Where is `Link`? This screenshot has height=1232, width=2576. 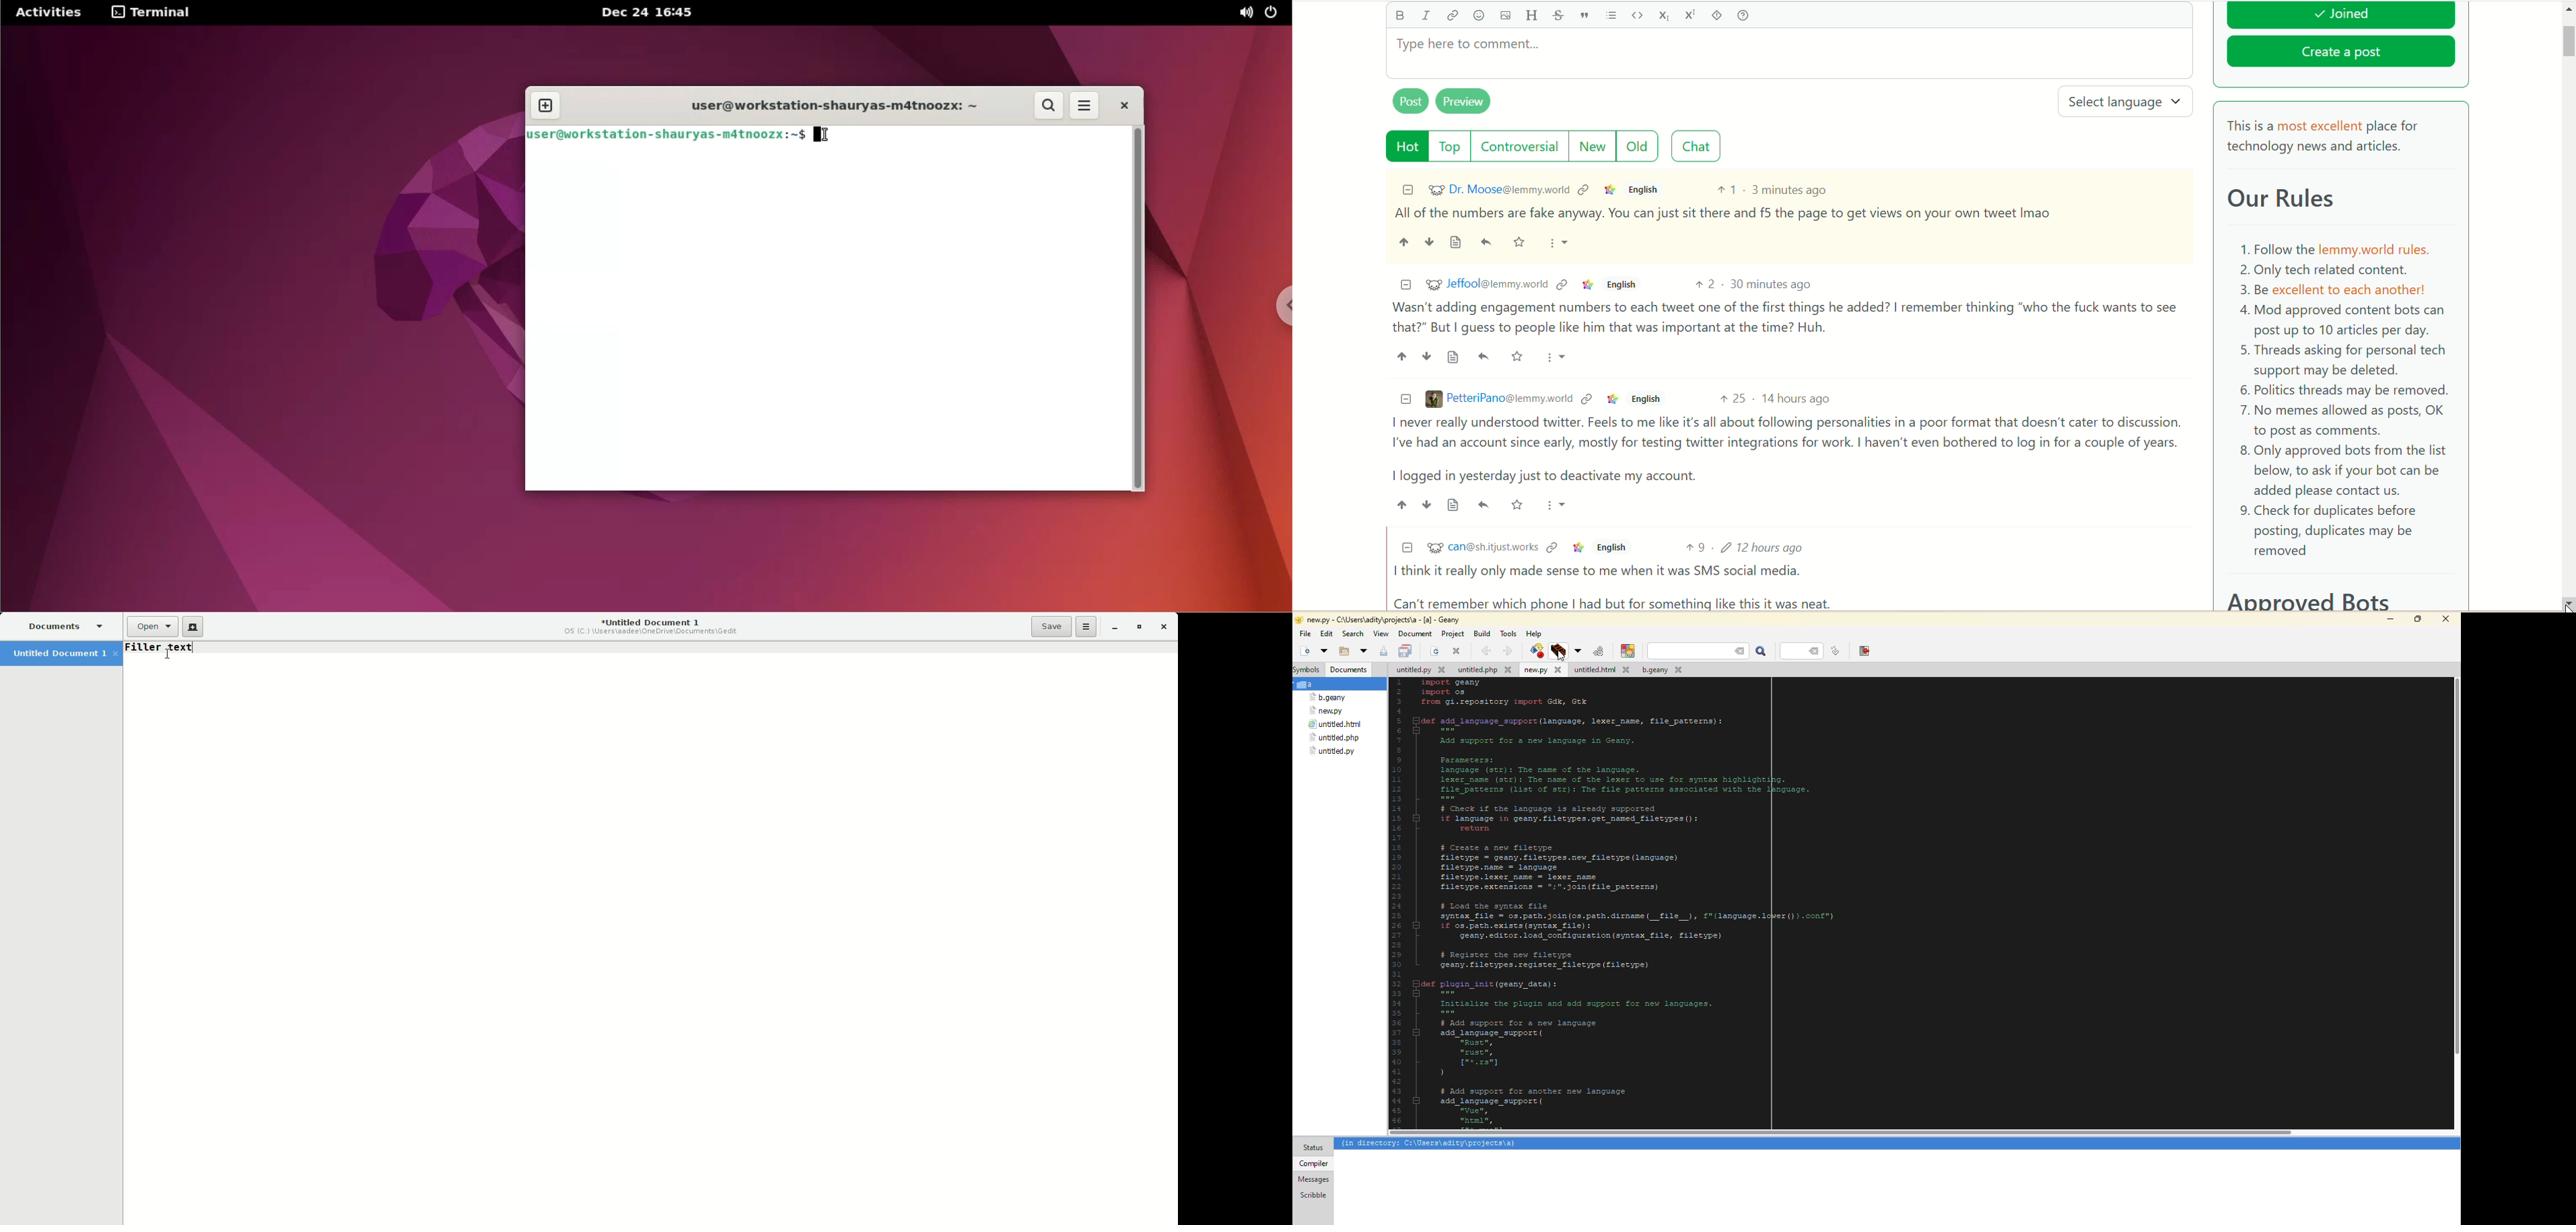 Link is located at coordinates (1578, 548).